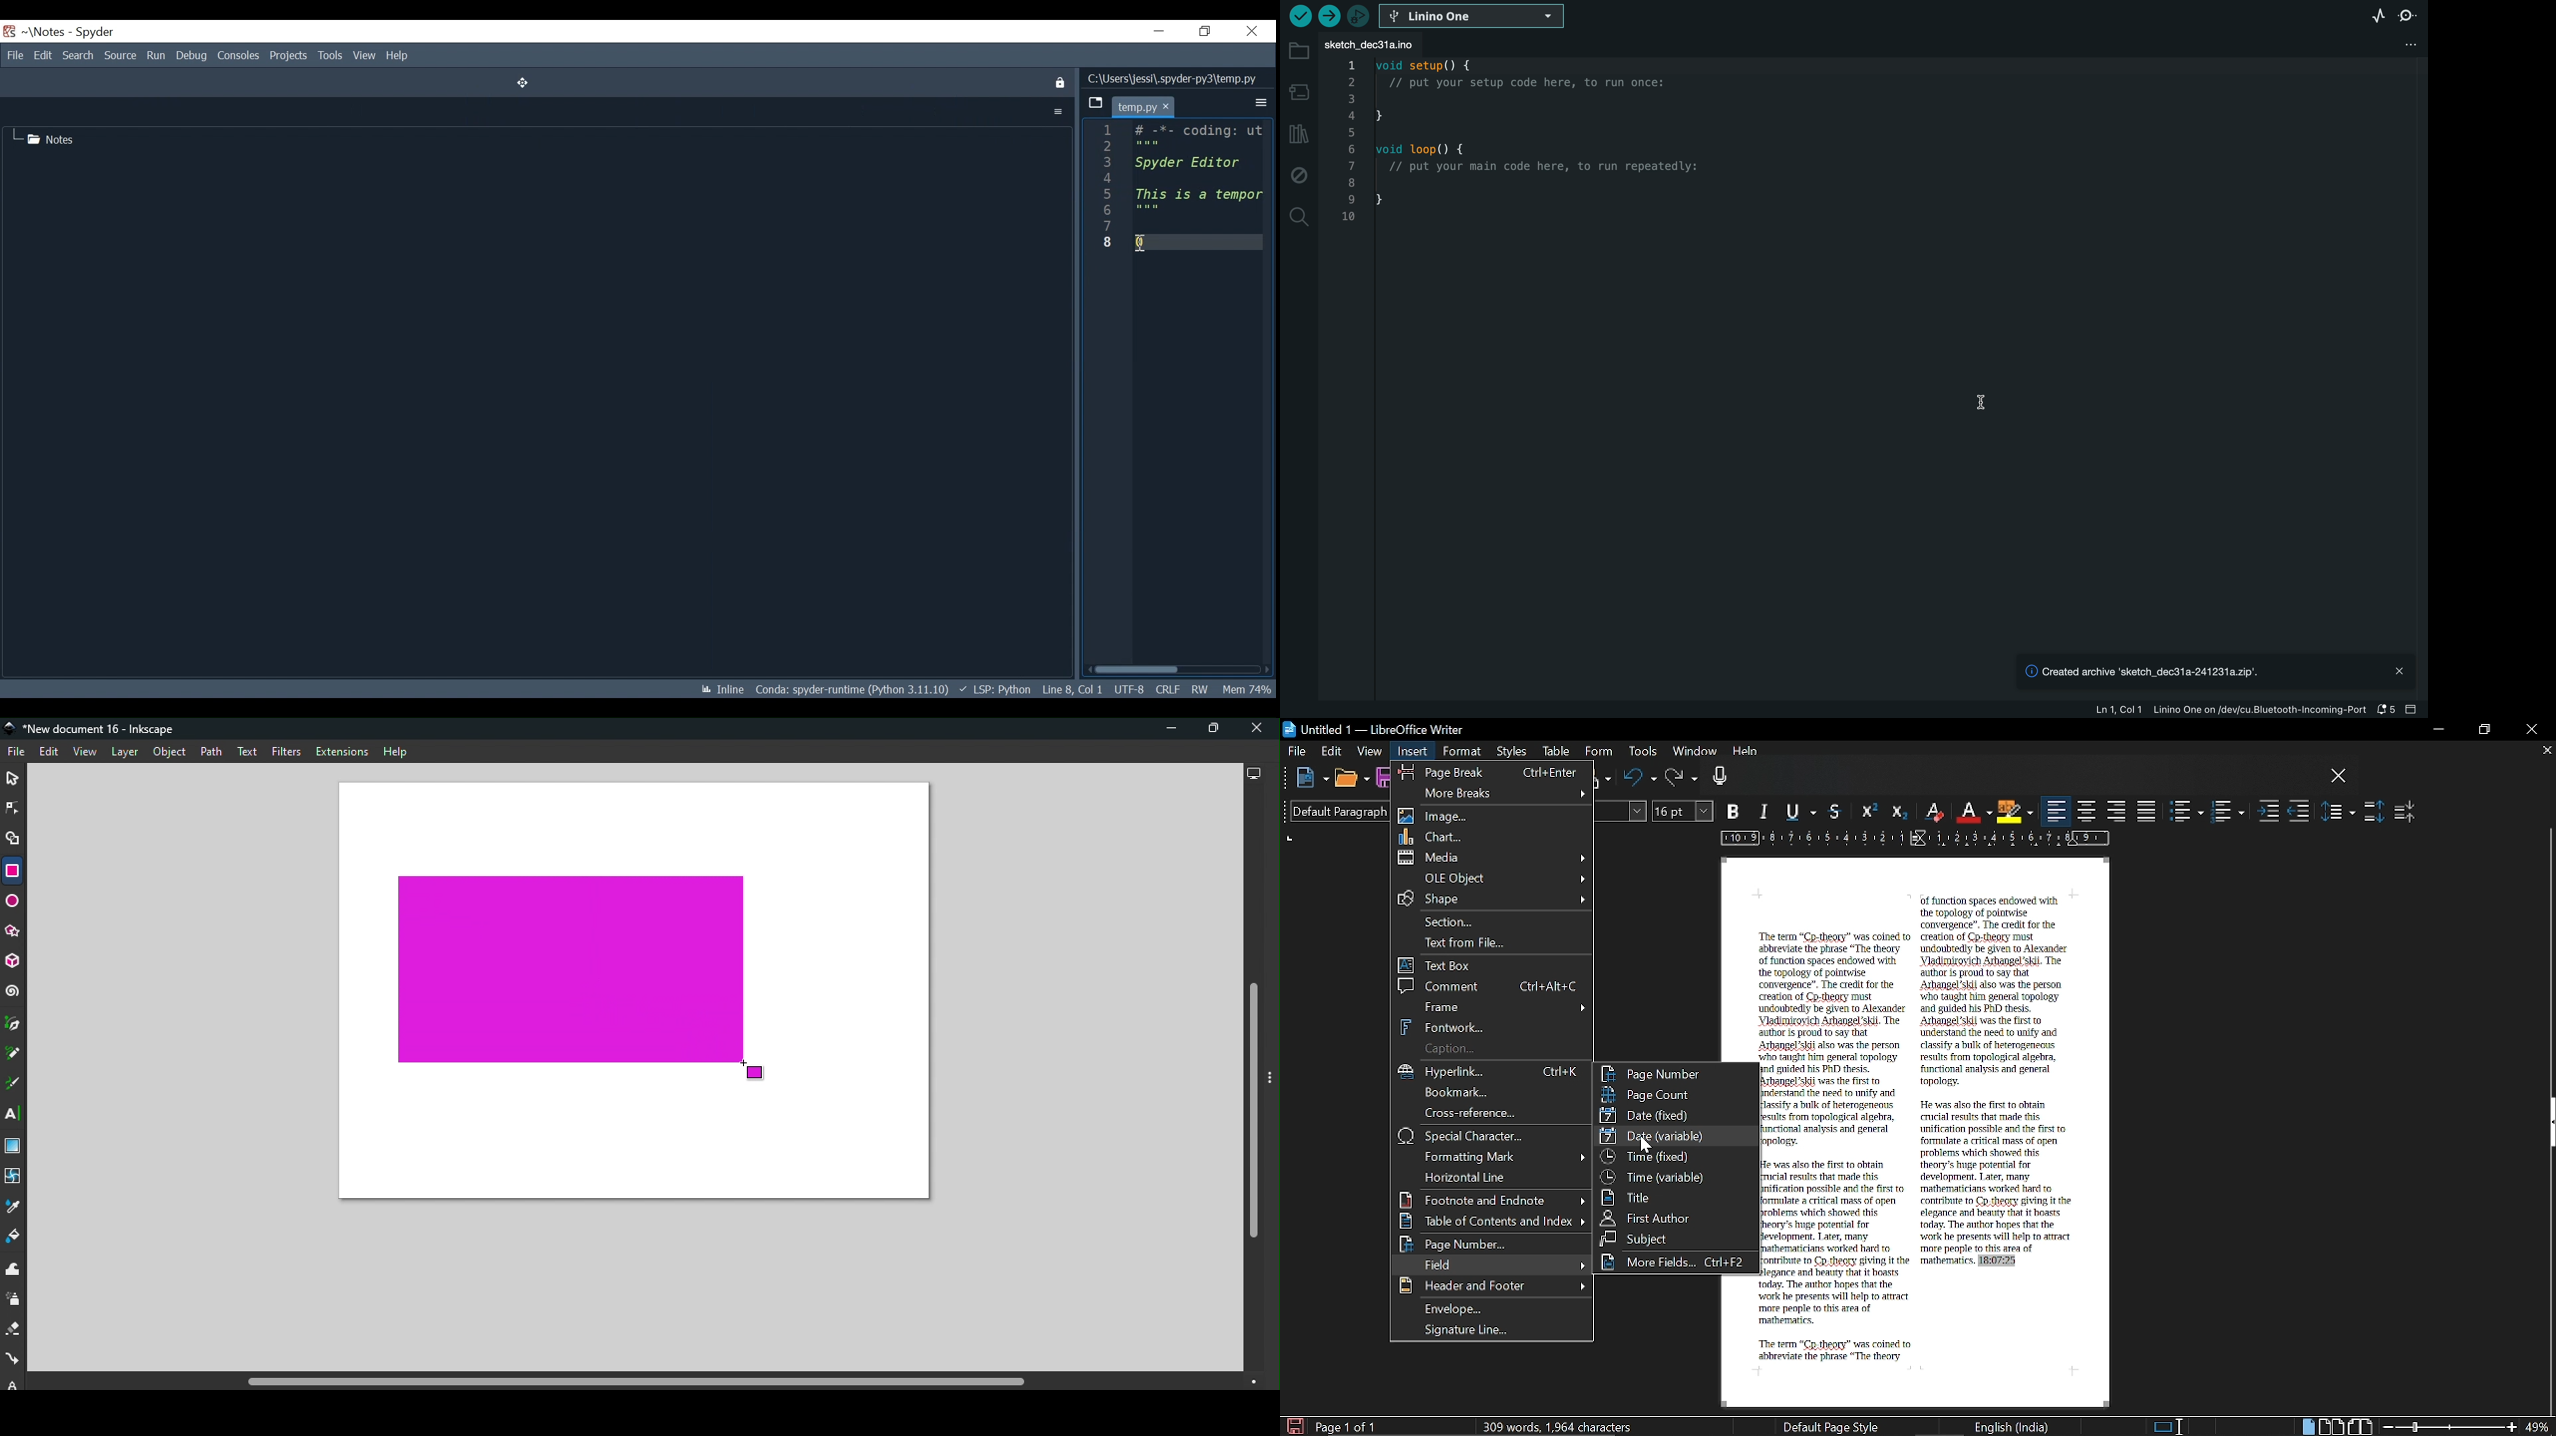 This screenshot has width=2576, height=1456. I want to click on 306 words, 1956 characters, so click(1561, 1426).